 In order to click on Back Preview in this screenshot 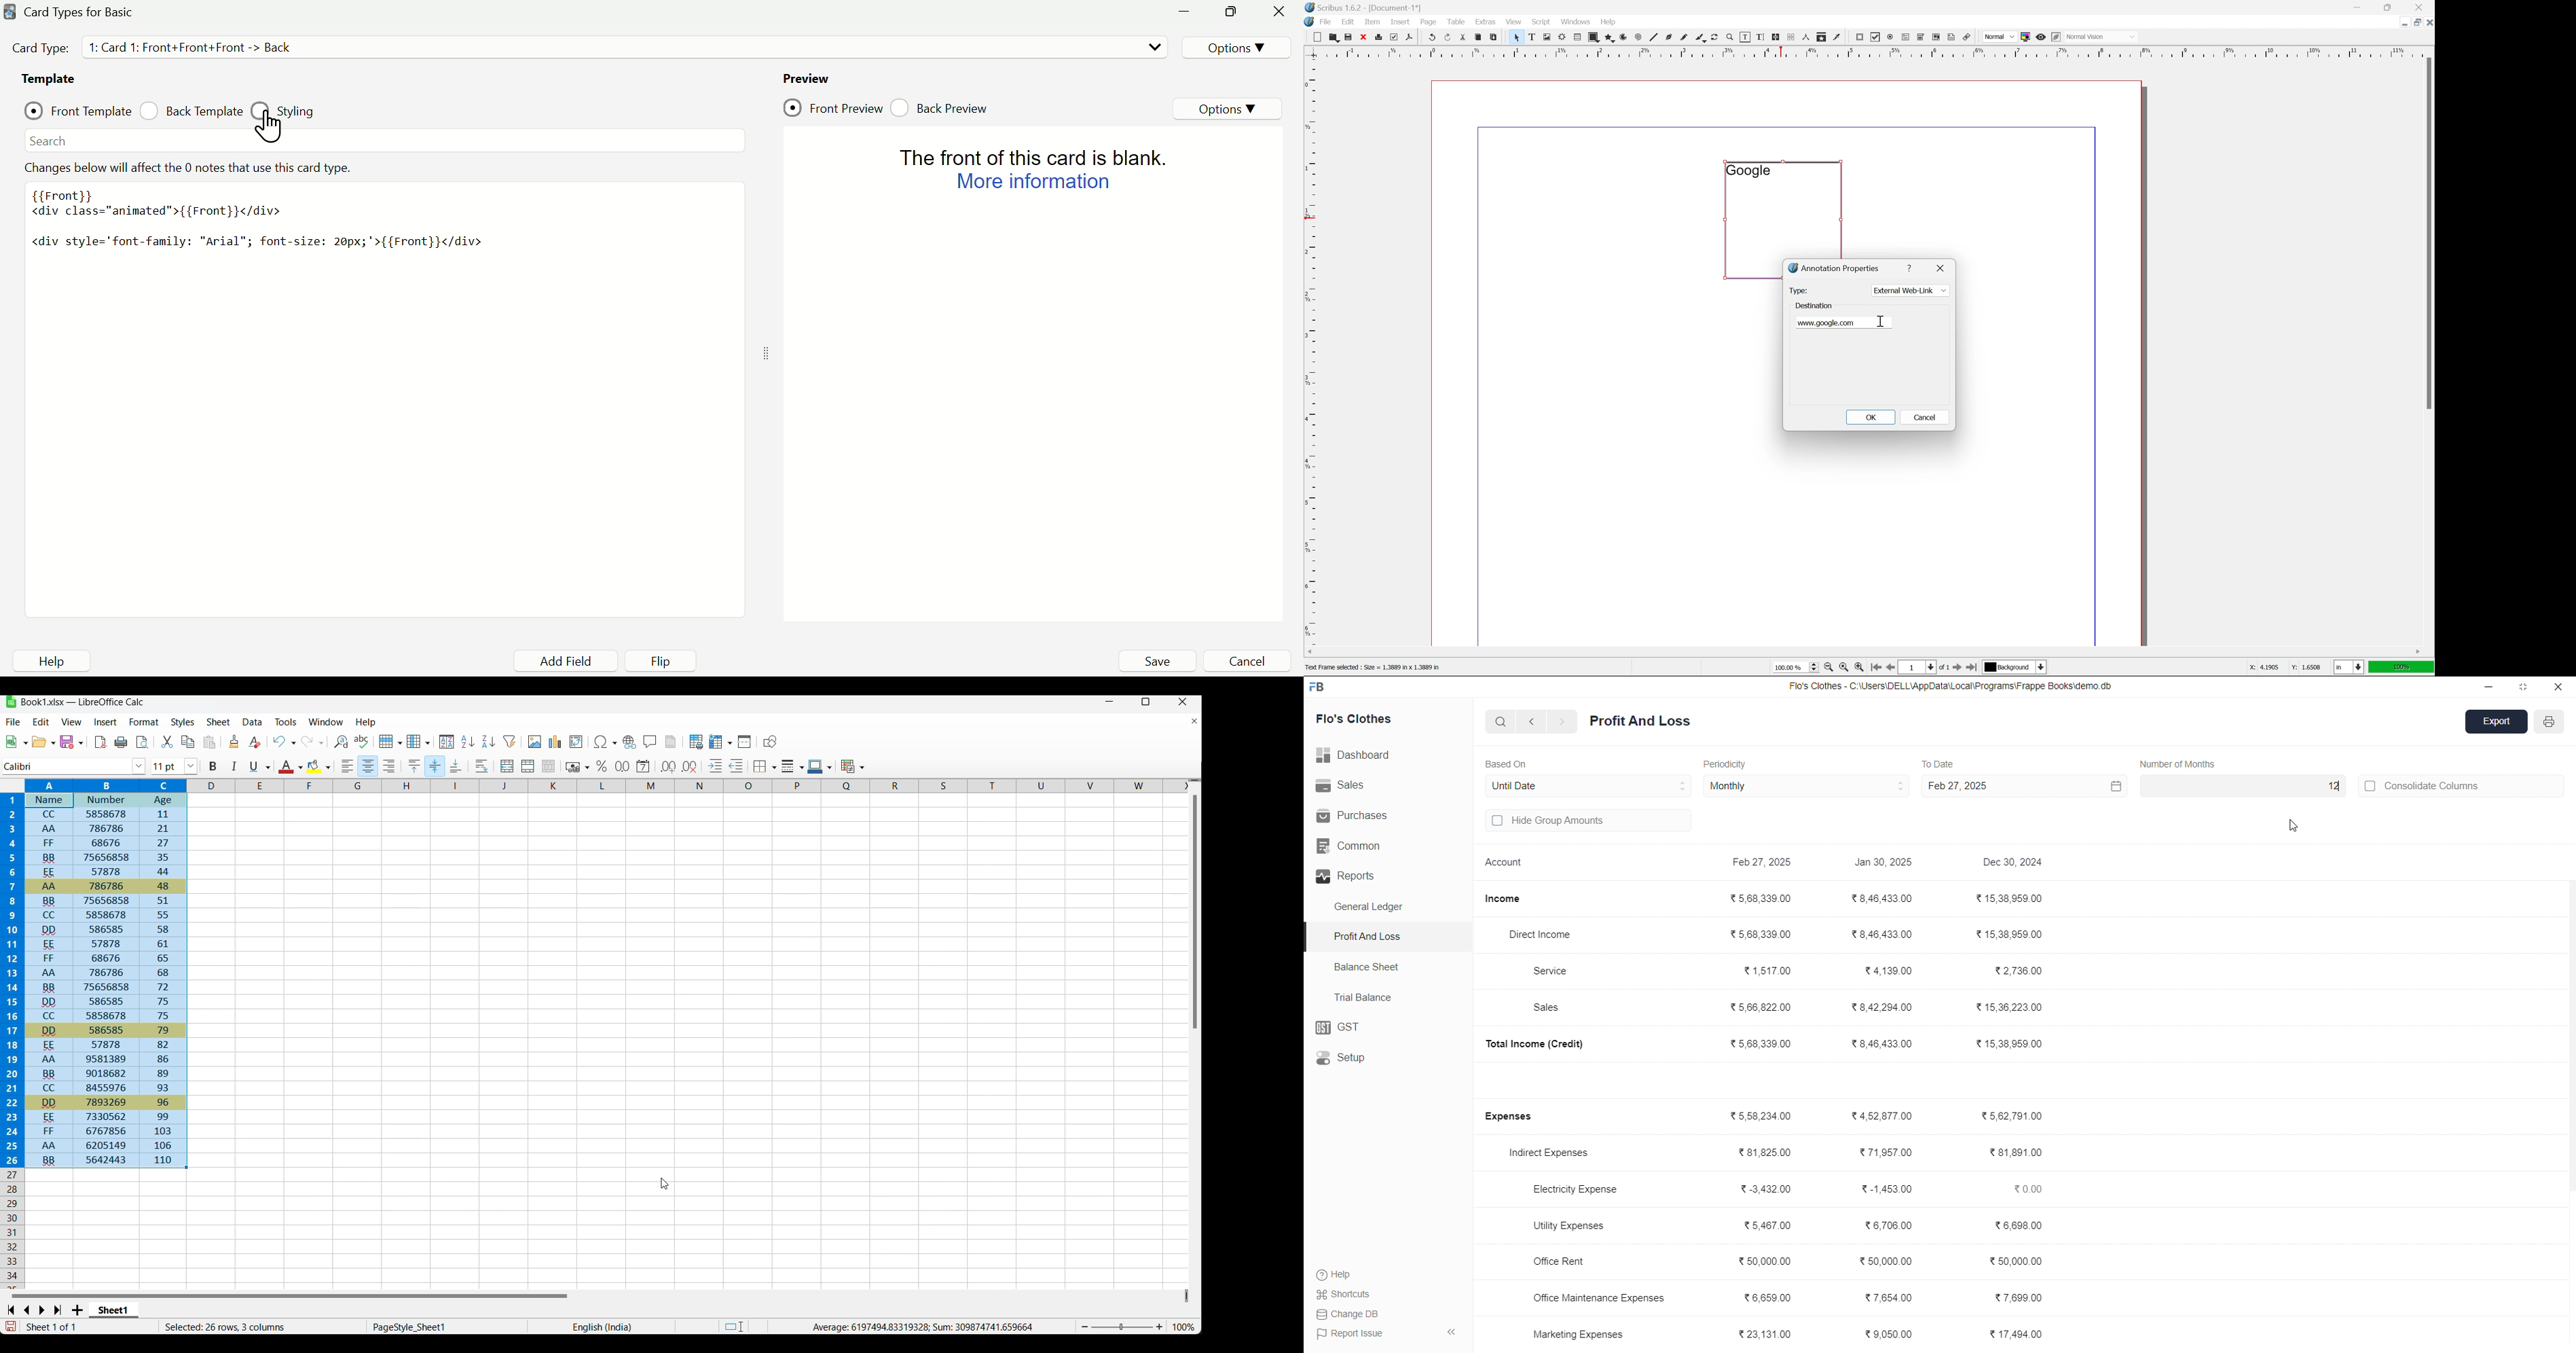, I will do `click(946, 105)`.